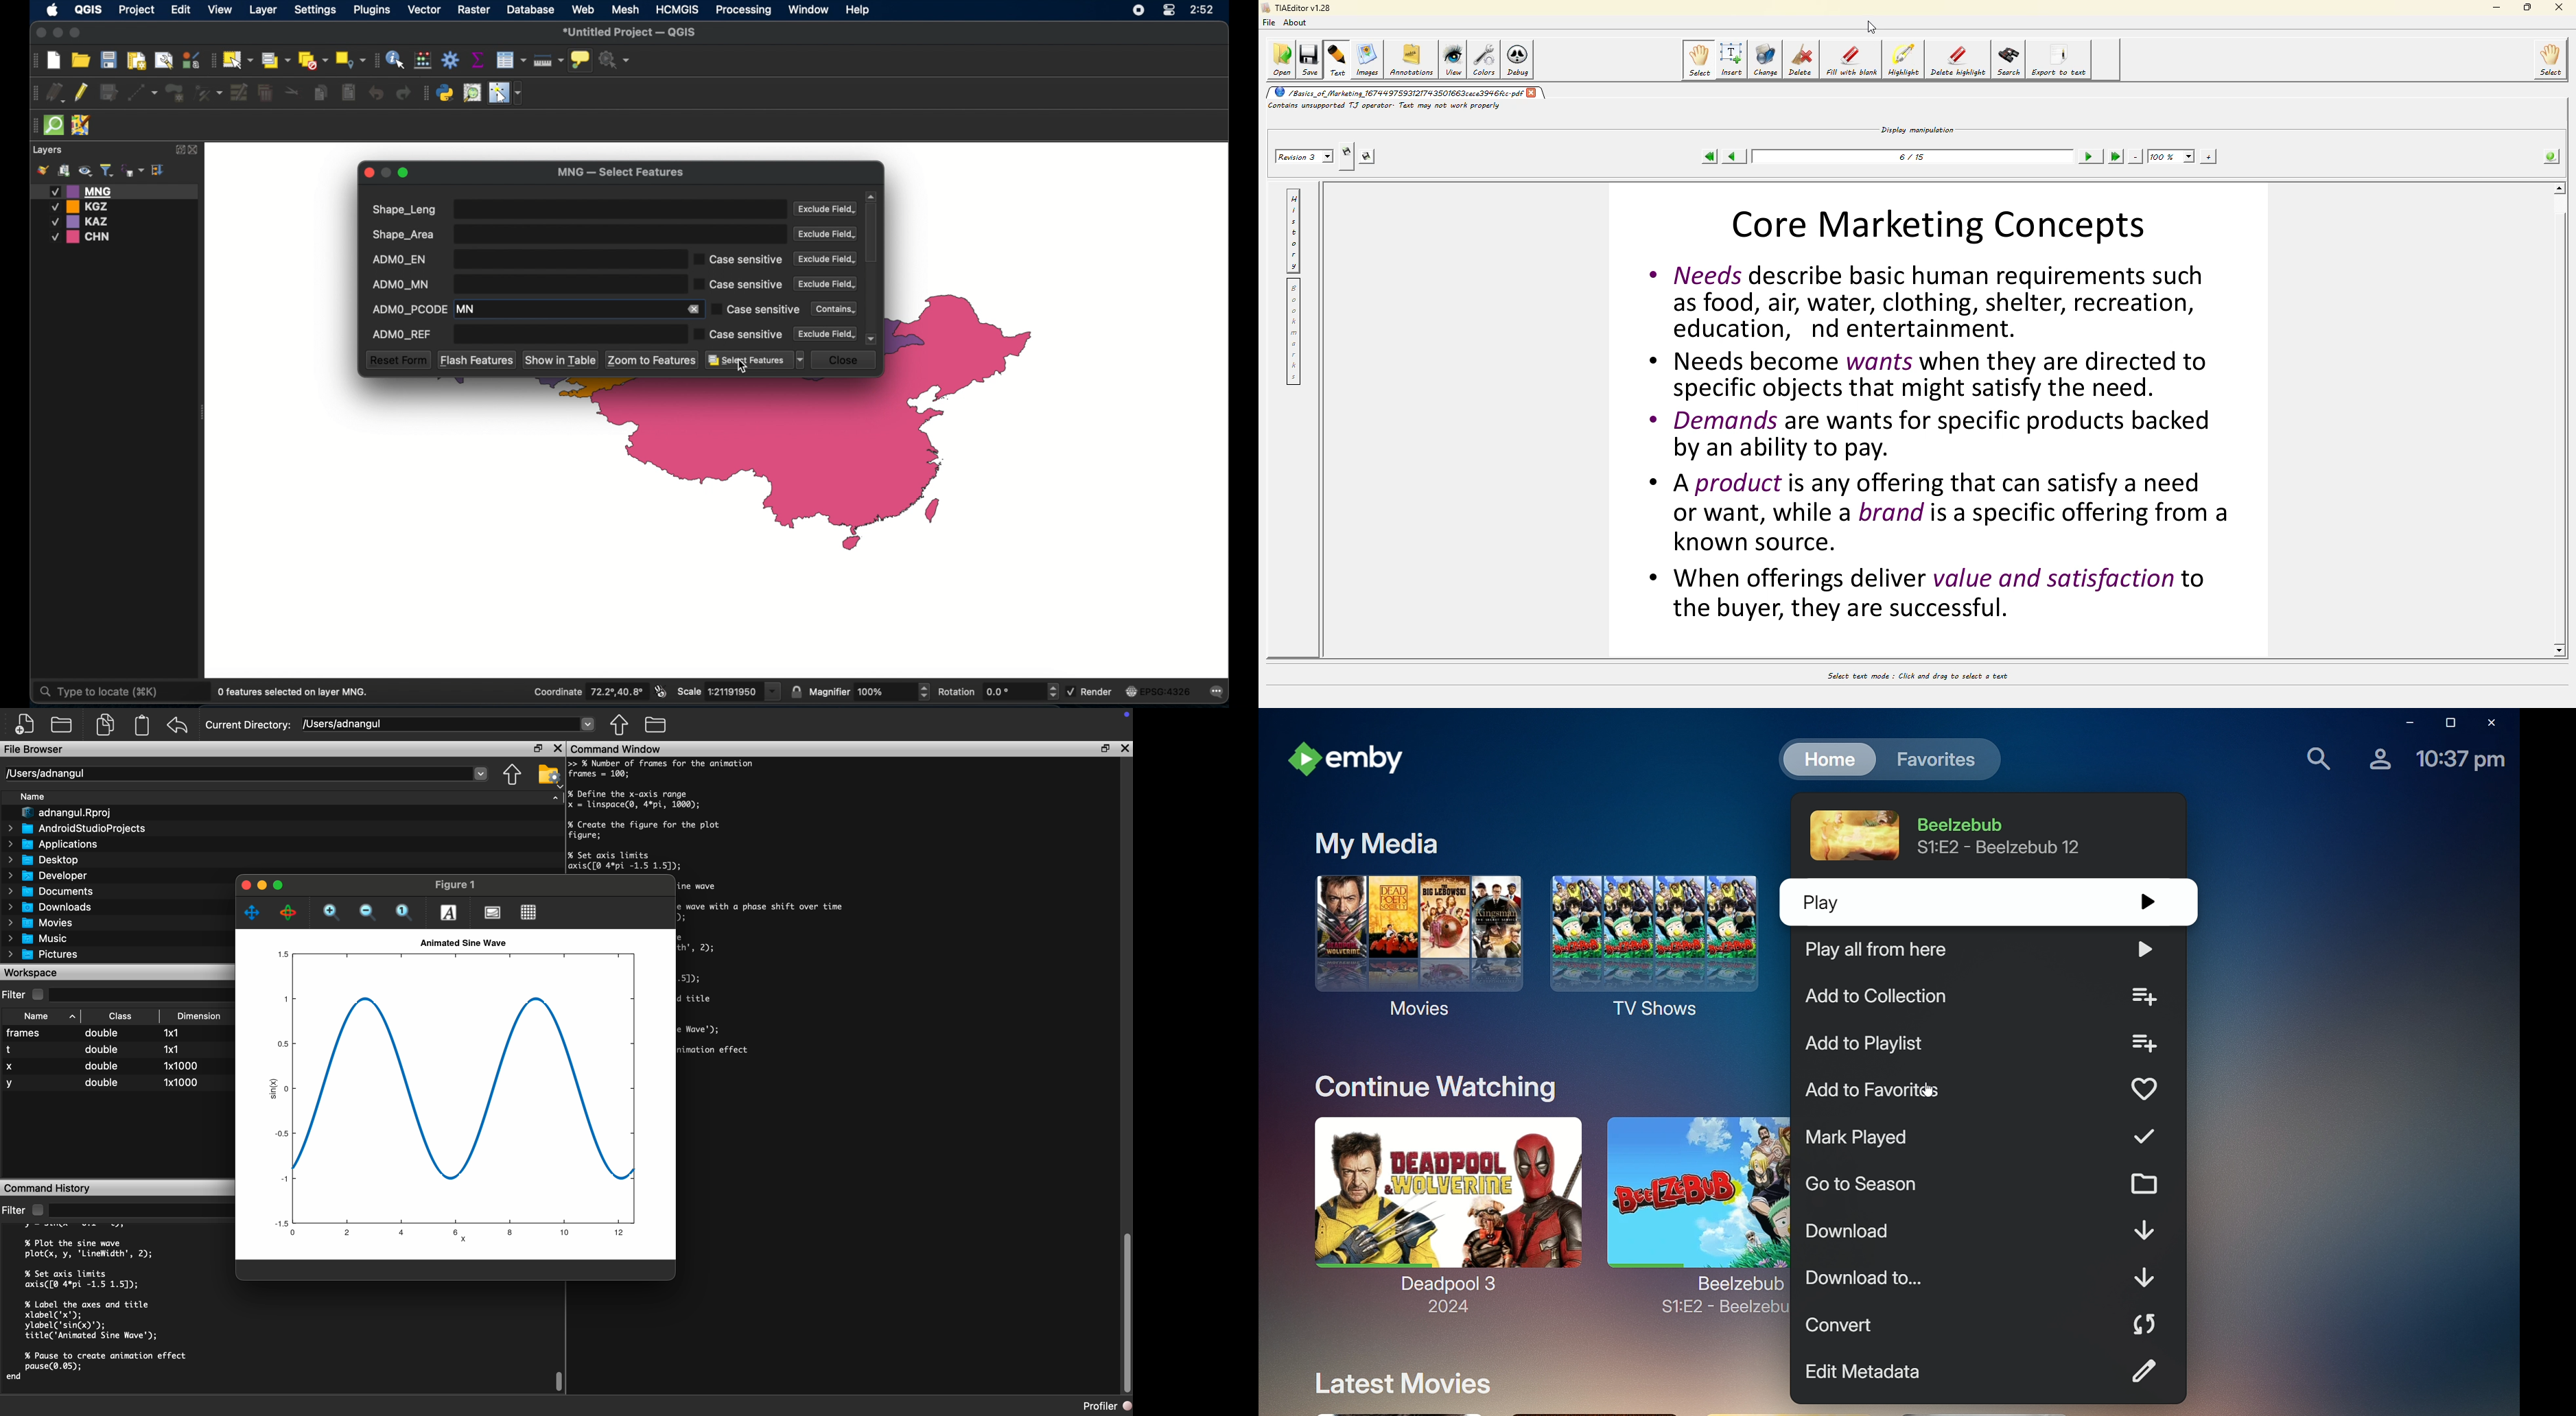  Describe the element at coordinates (37, 1210) in the screenshot. I see `Checkbox` at that location.